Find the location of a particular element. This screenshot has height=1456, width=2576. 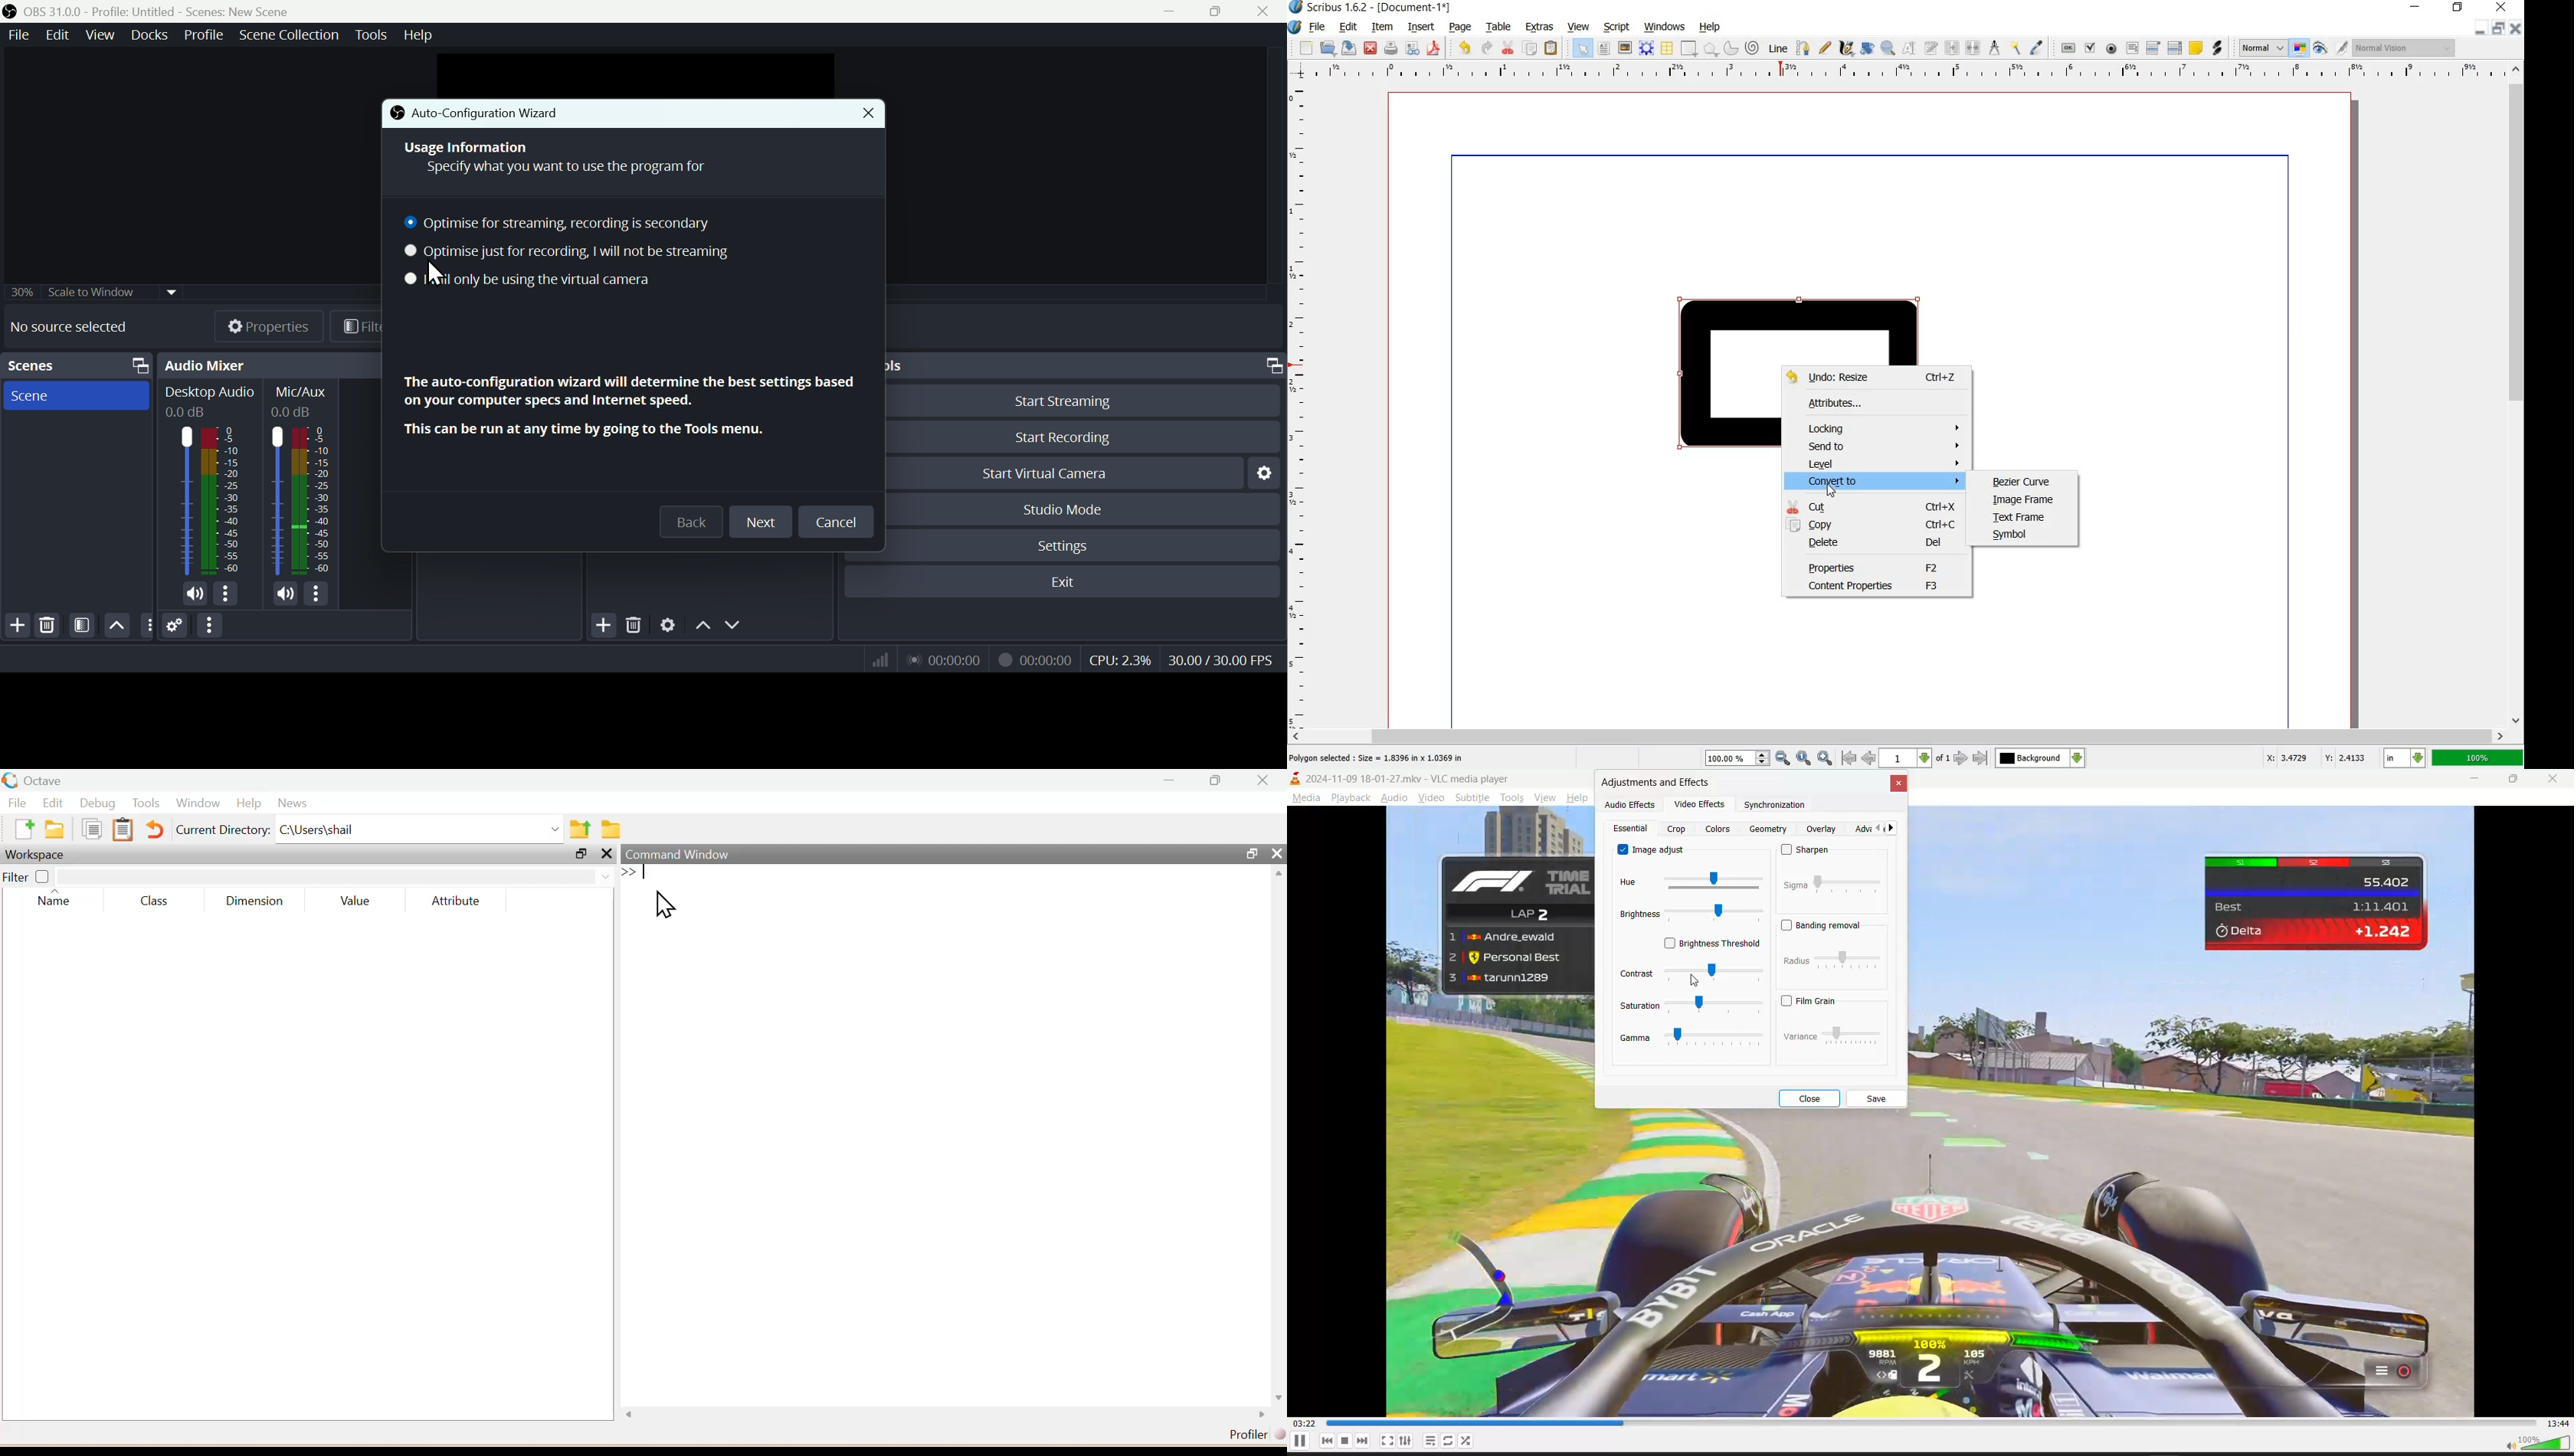

IMAGE FRAME is located at coordinates (2022, 500).